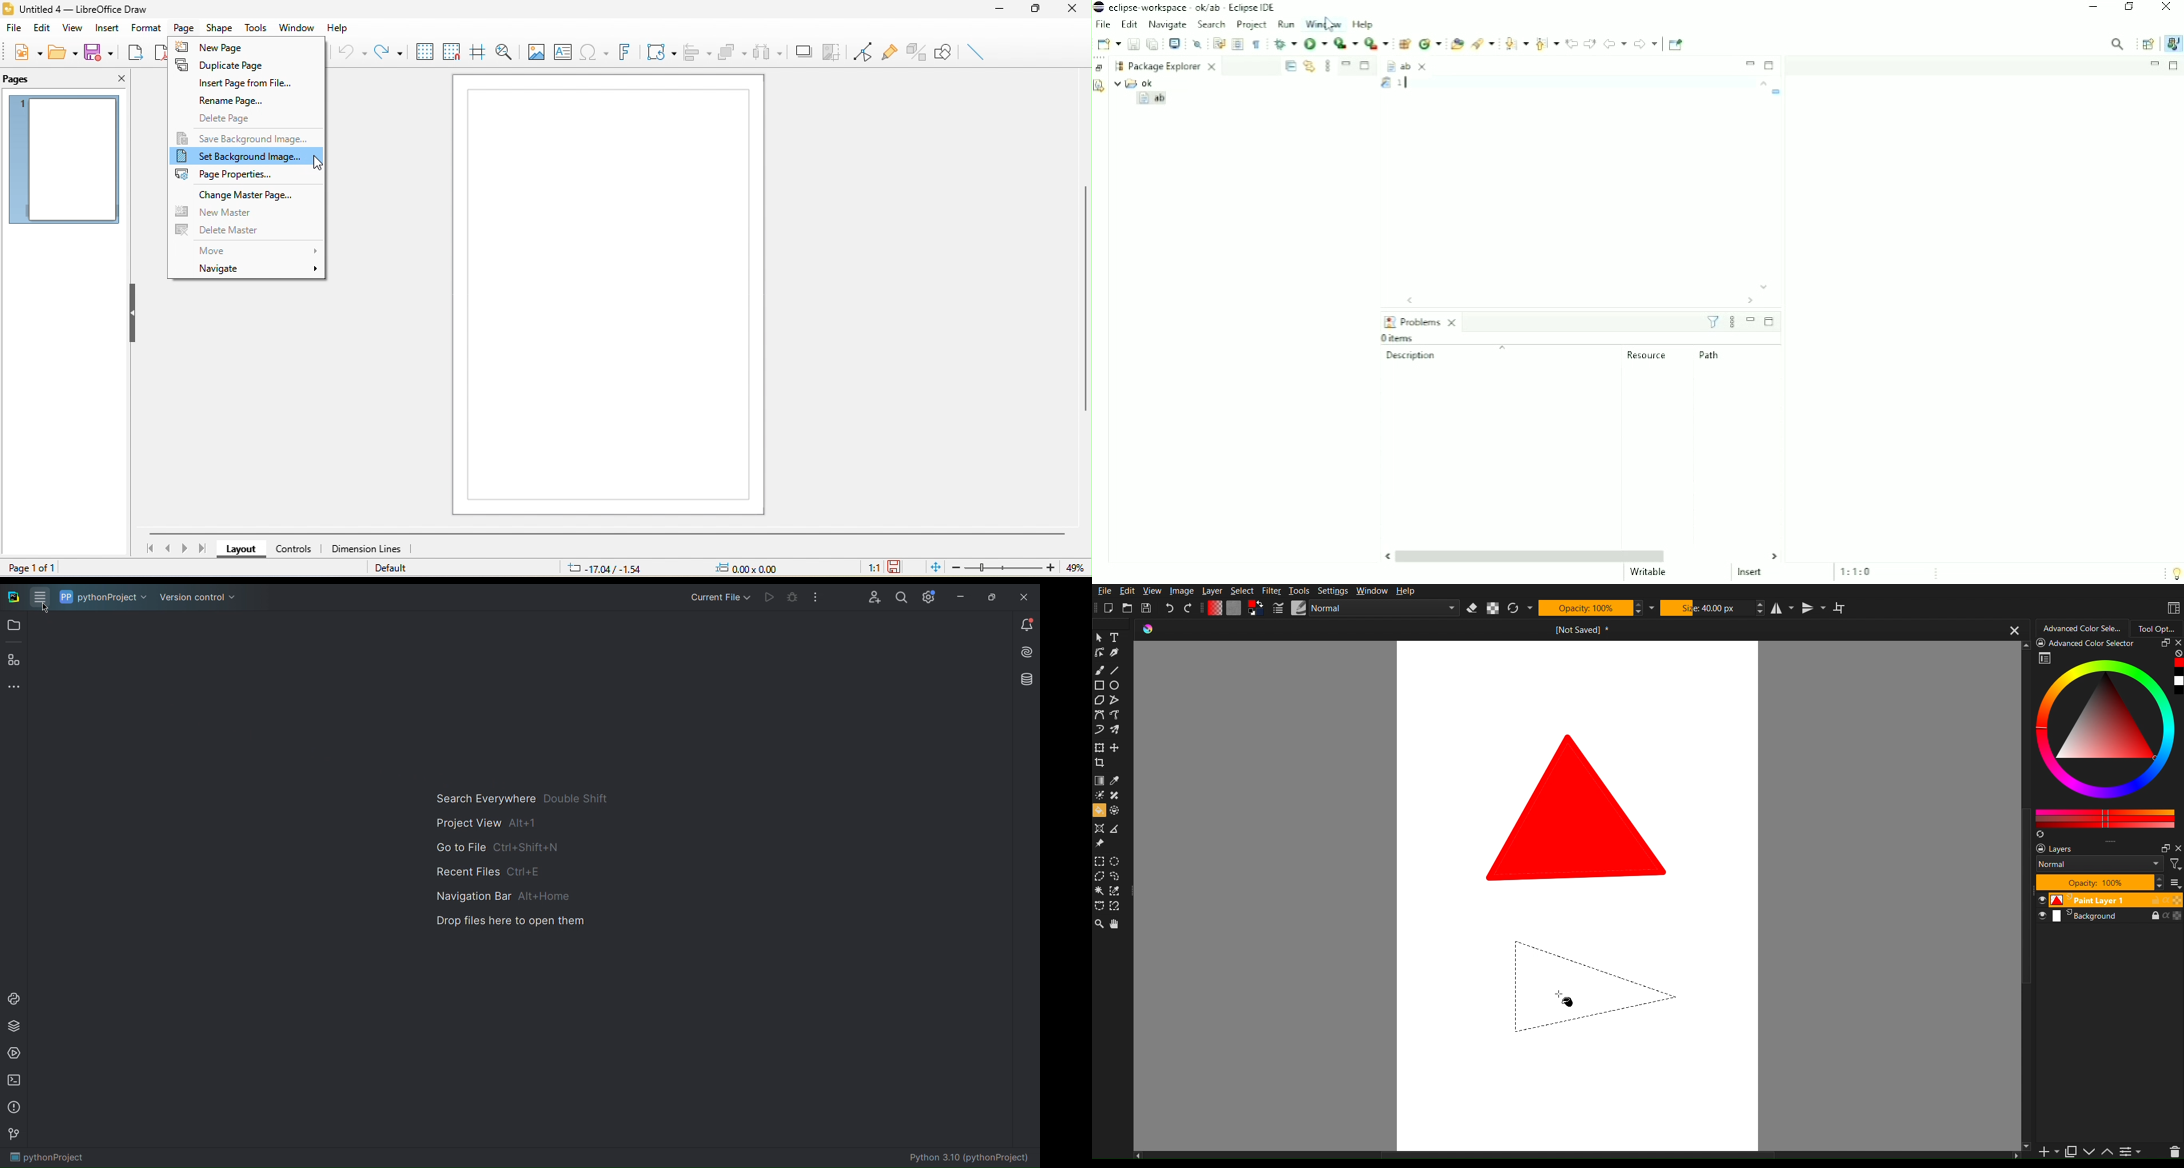  I want to click on shadow, so click(803, 52).